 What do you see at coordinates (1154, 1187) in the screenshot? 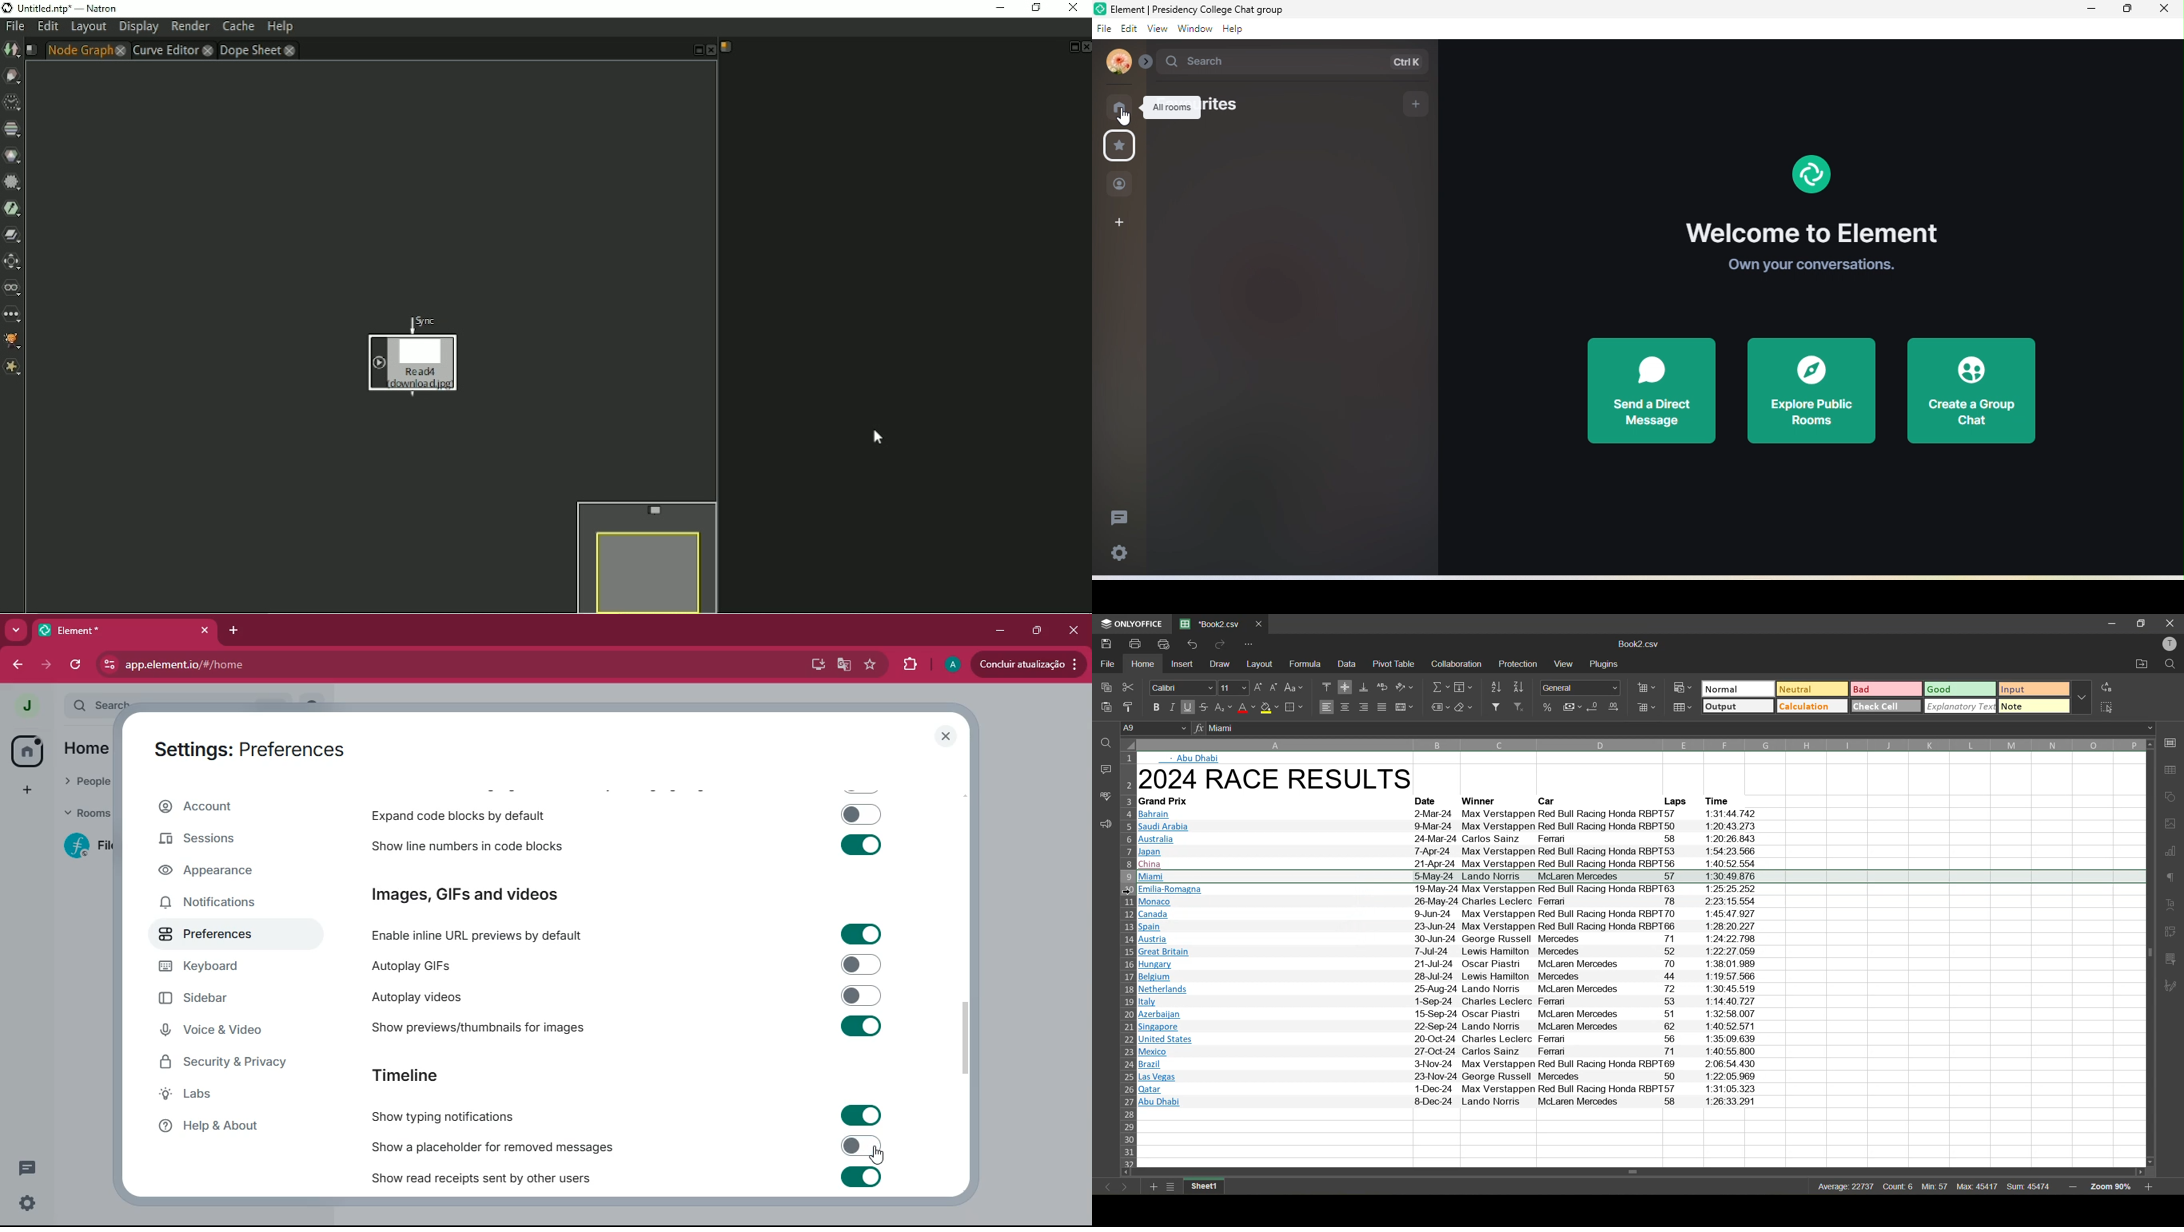
I see `add new sheet` at bounding box center [1154, 1187].